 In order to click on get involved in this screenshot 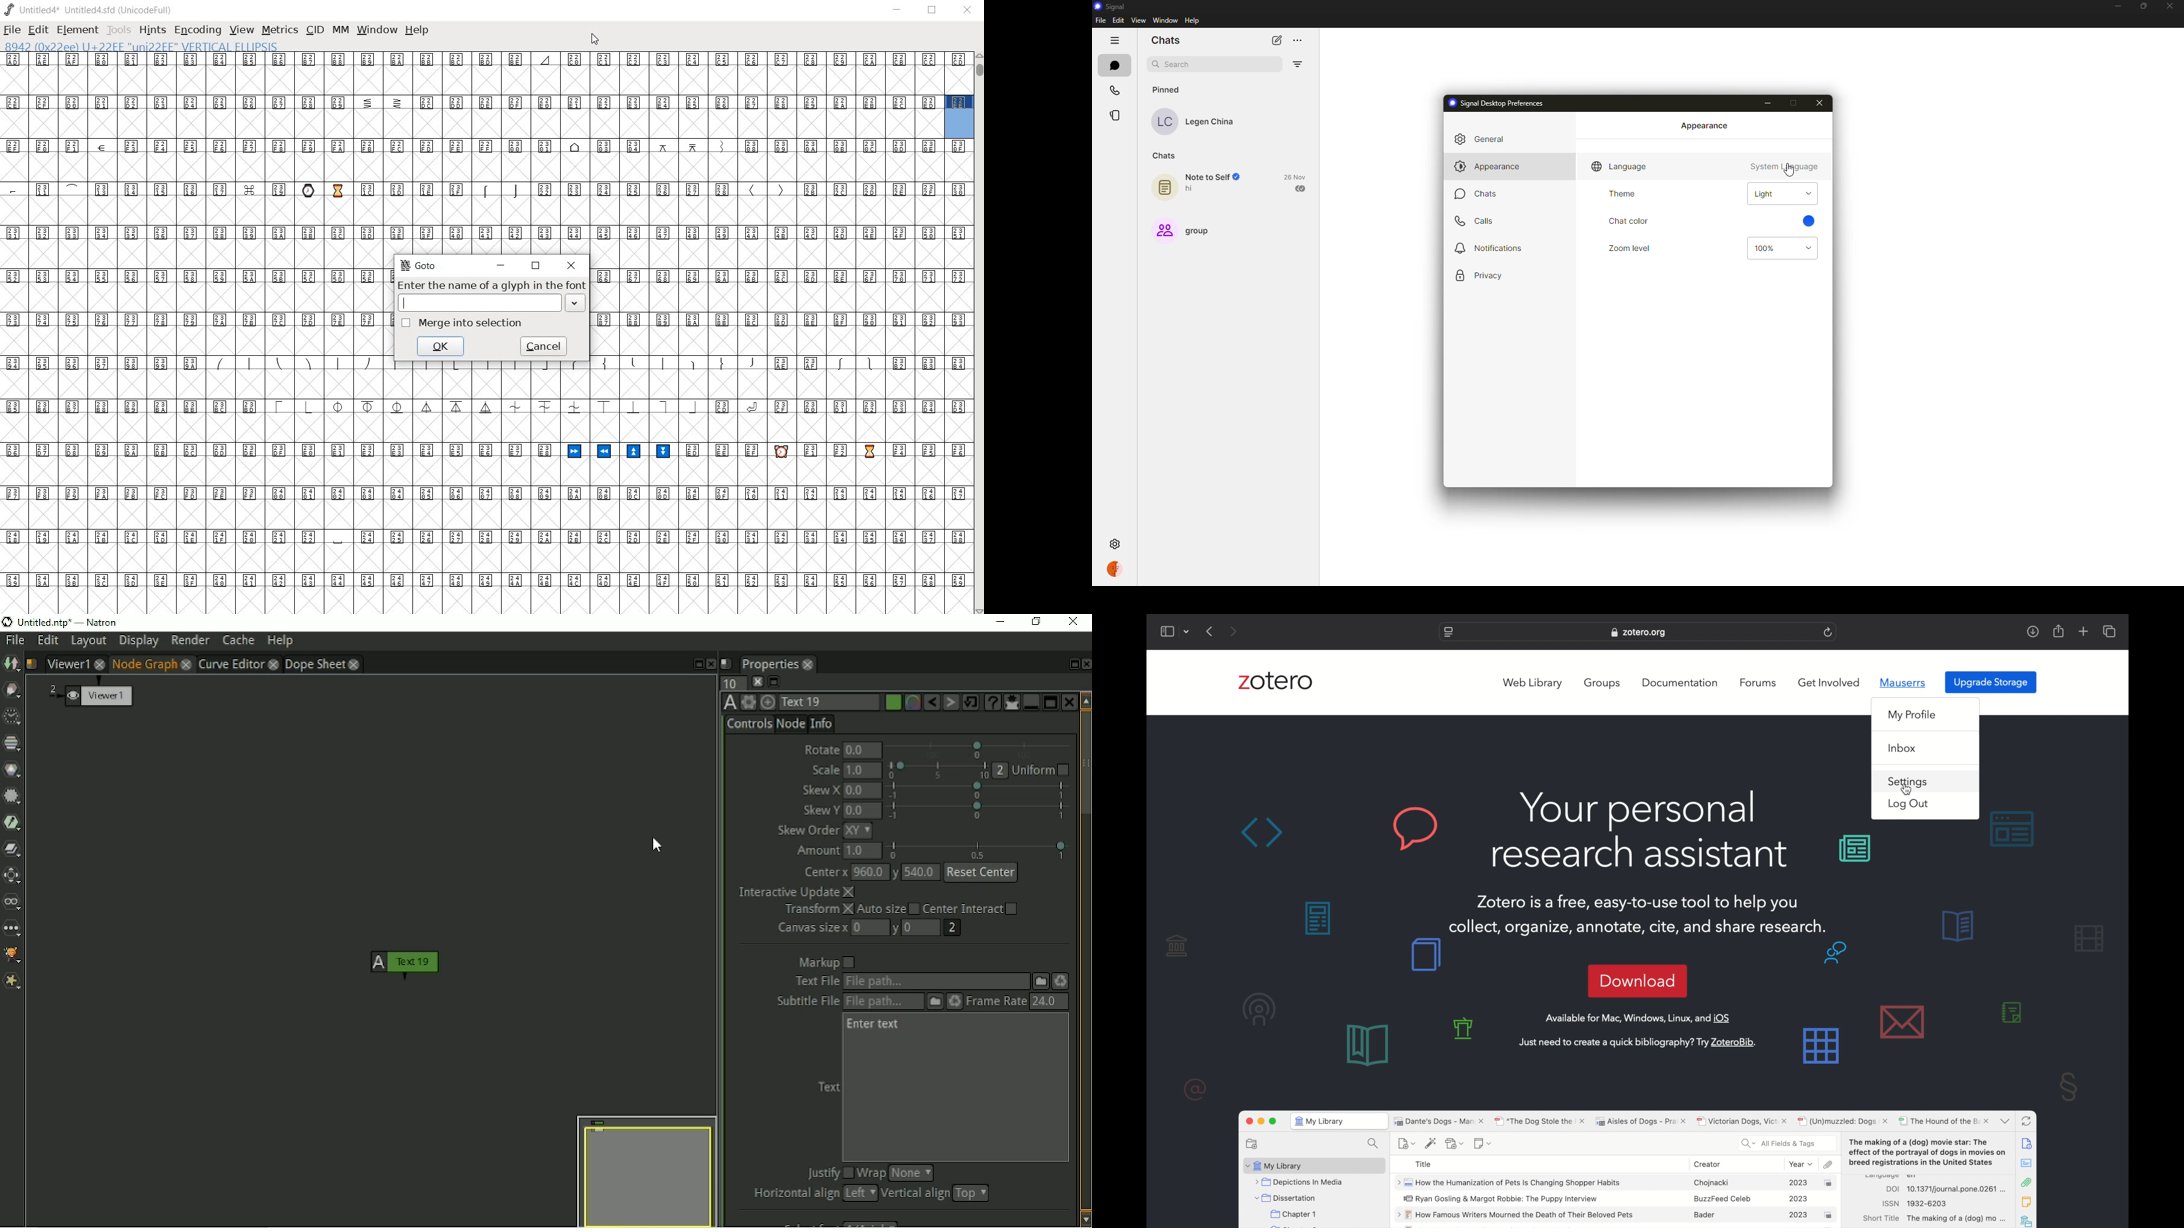, I will do `click(1829, 683)`.